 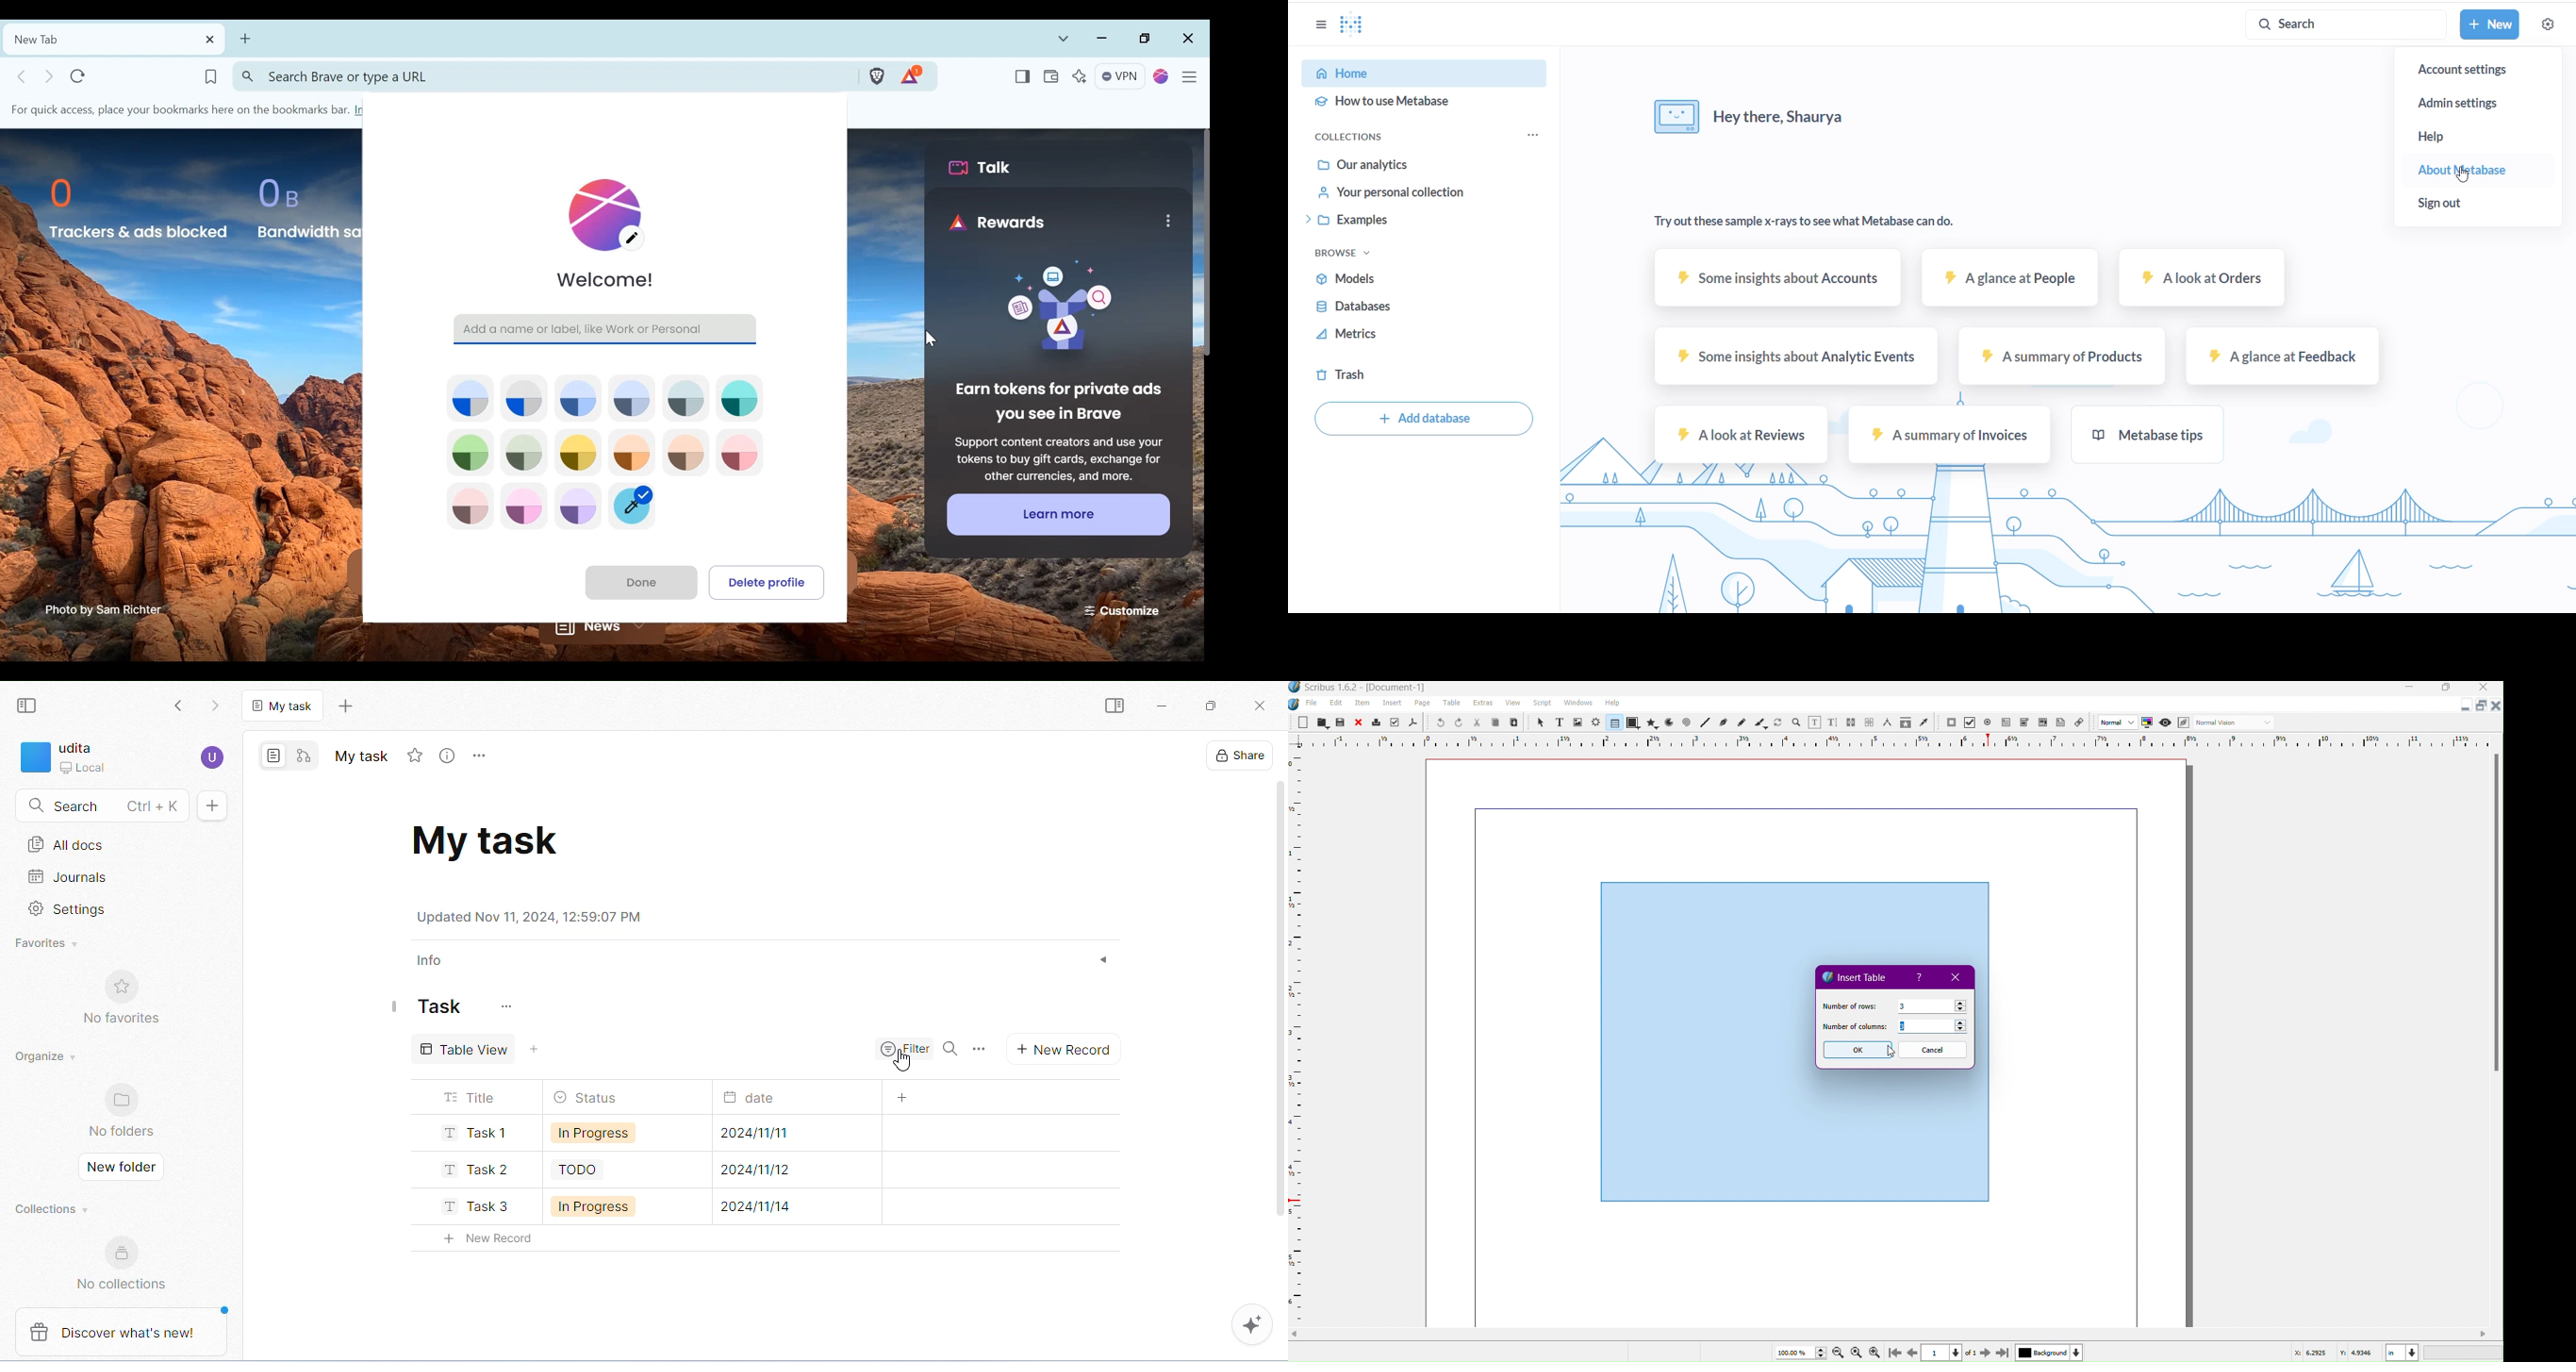 I want to click on Print, so click(x=1377, y=722).